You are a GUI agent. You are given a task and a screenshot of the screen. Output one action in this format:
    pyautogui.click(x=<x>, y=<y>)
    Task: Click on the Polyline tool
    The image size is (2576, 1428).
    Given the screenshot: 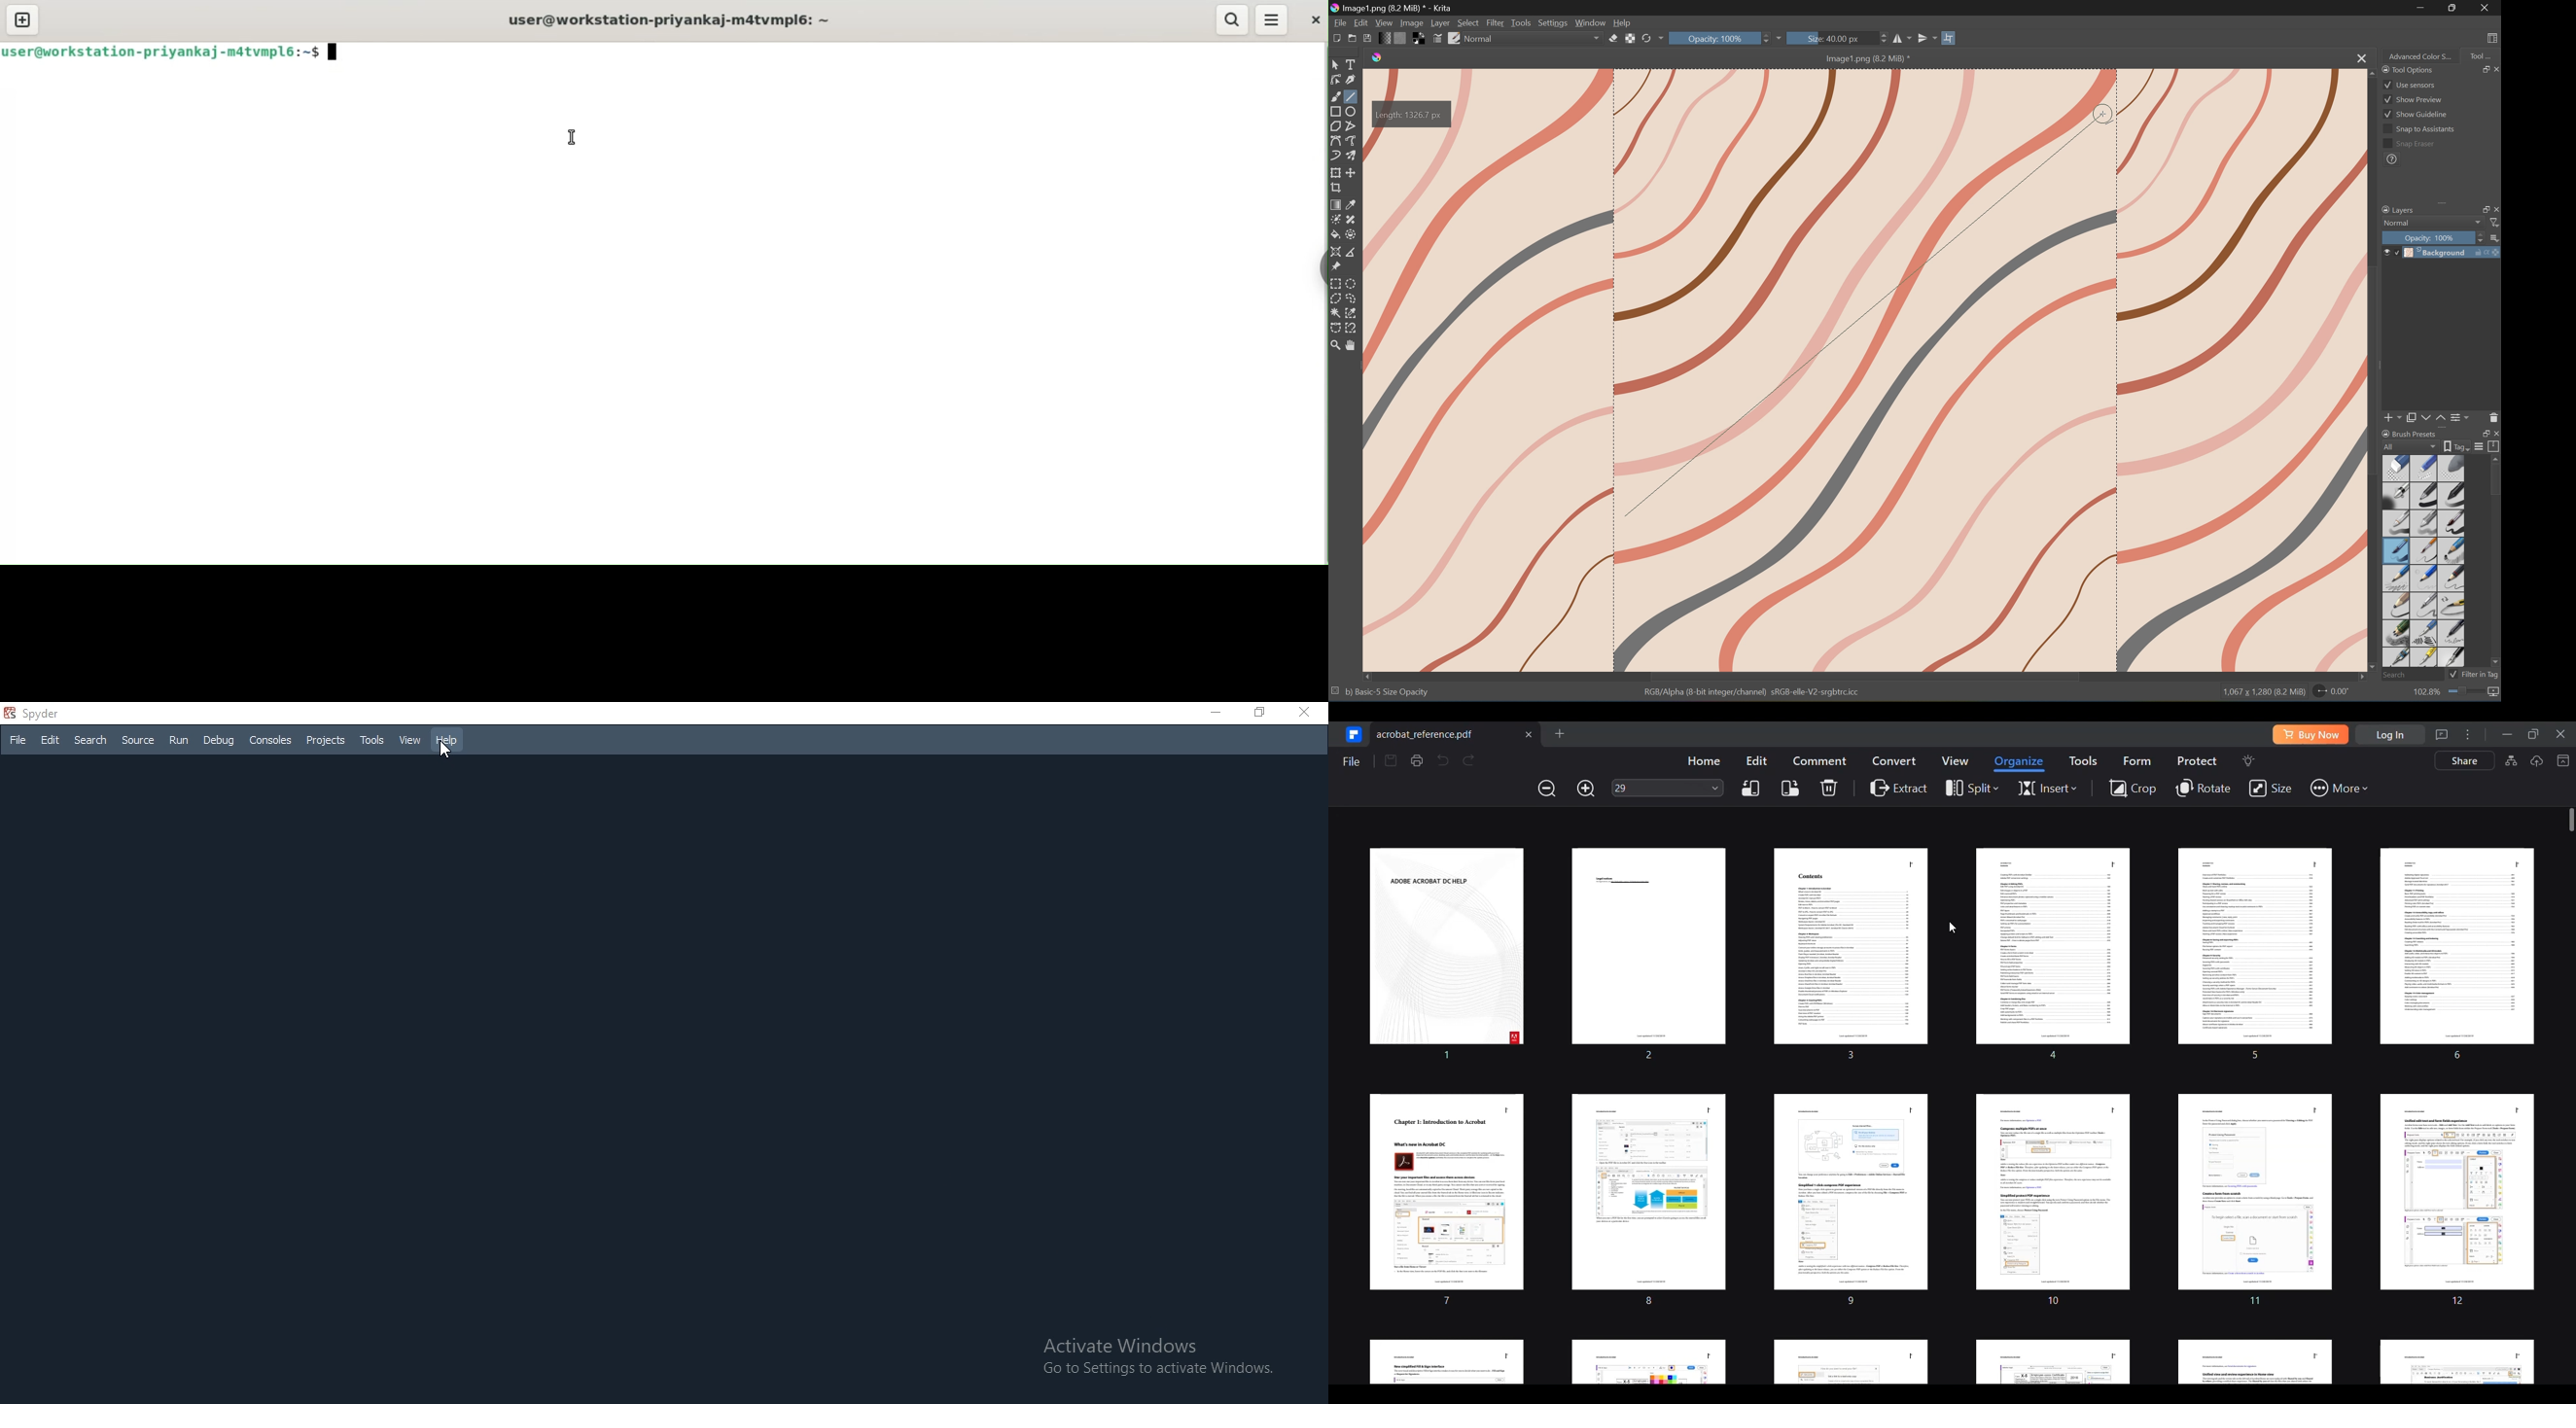 What is the action you would take?
    pyautogui.click(x=1351, y=126)
    